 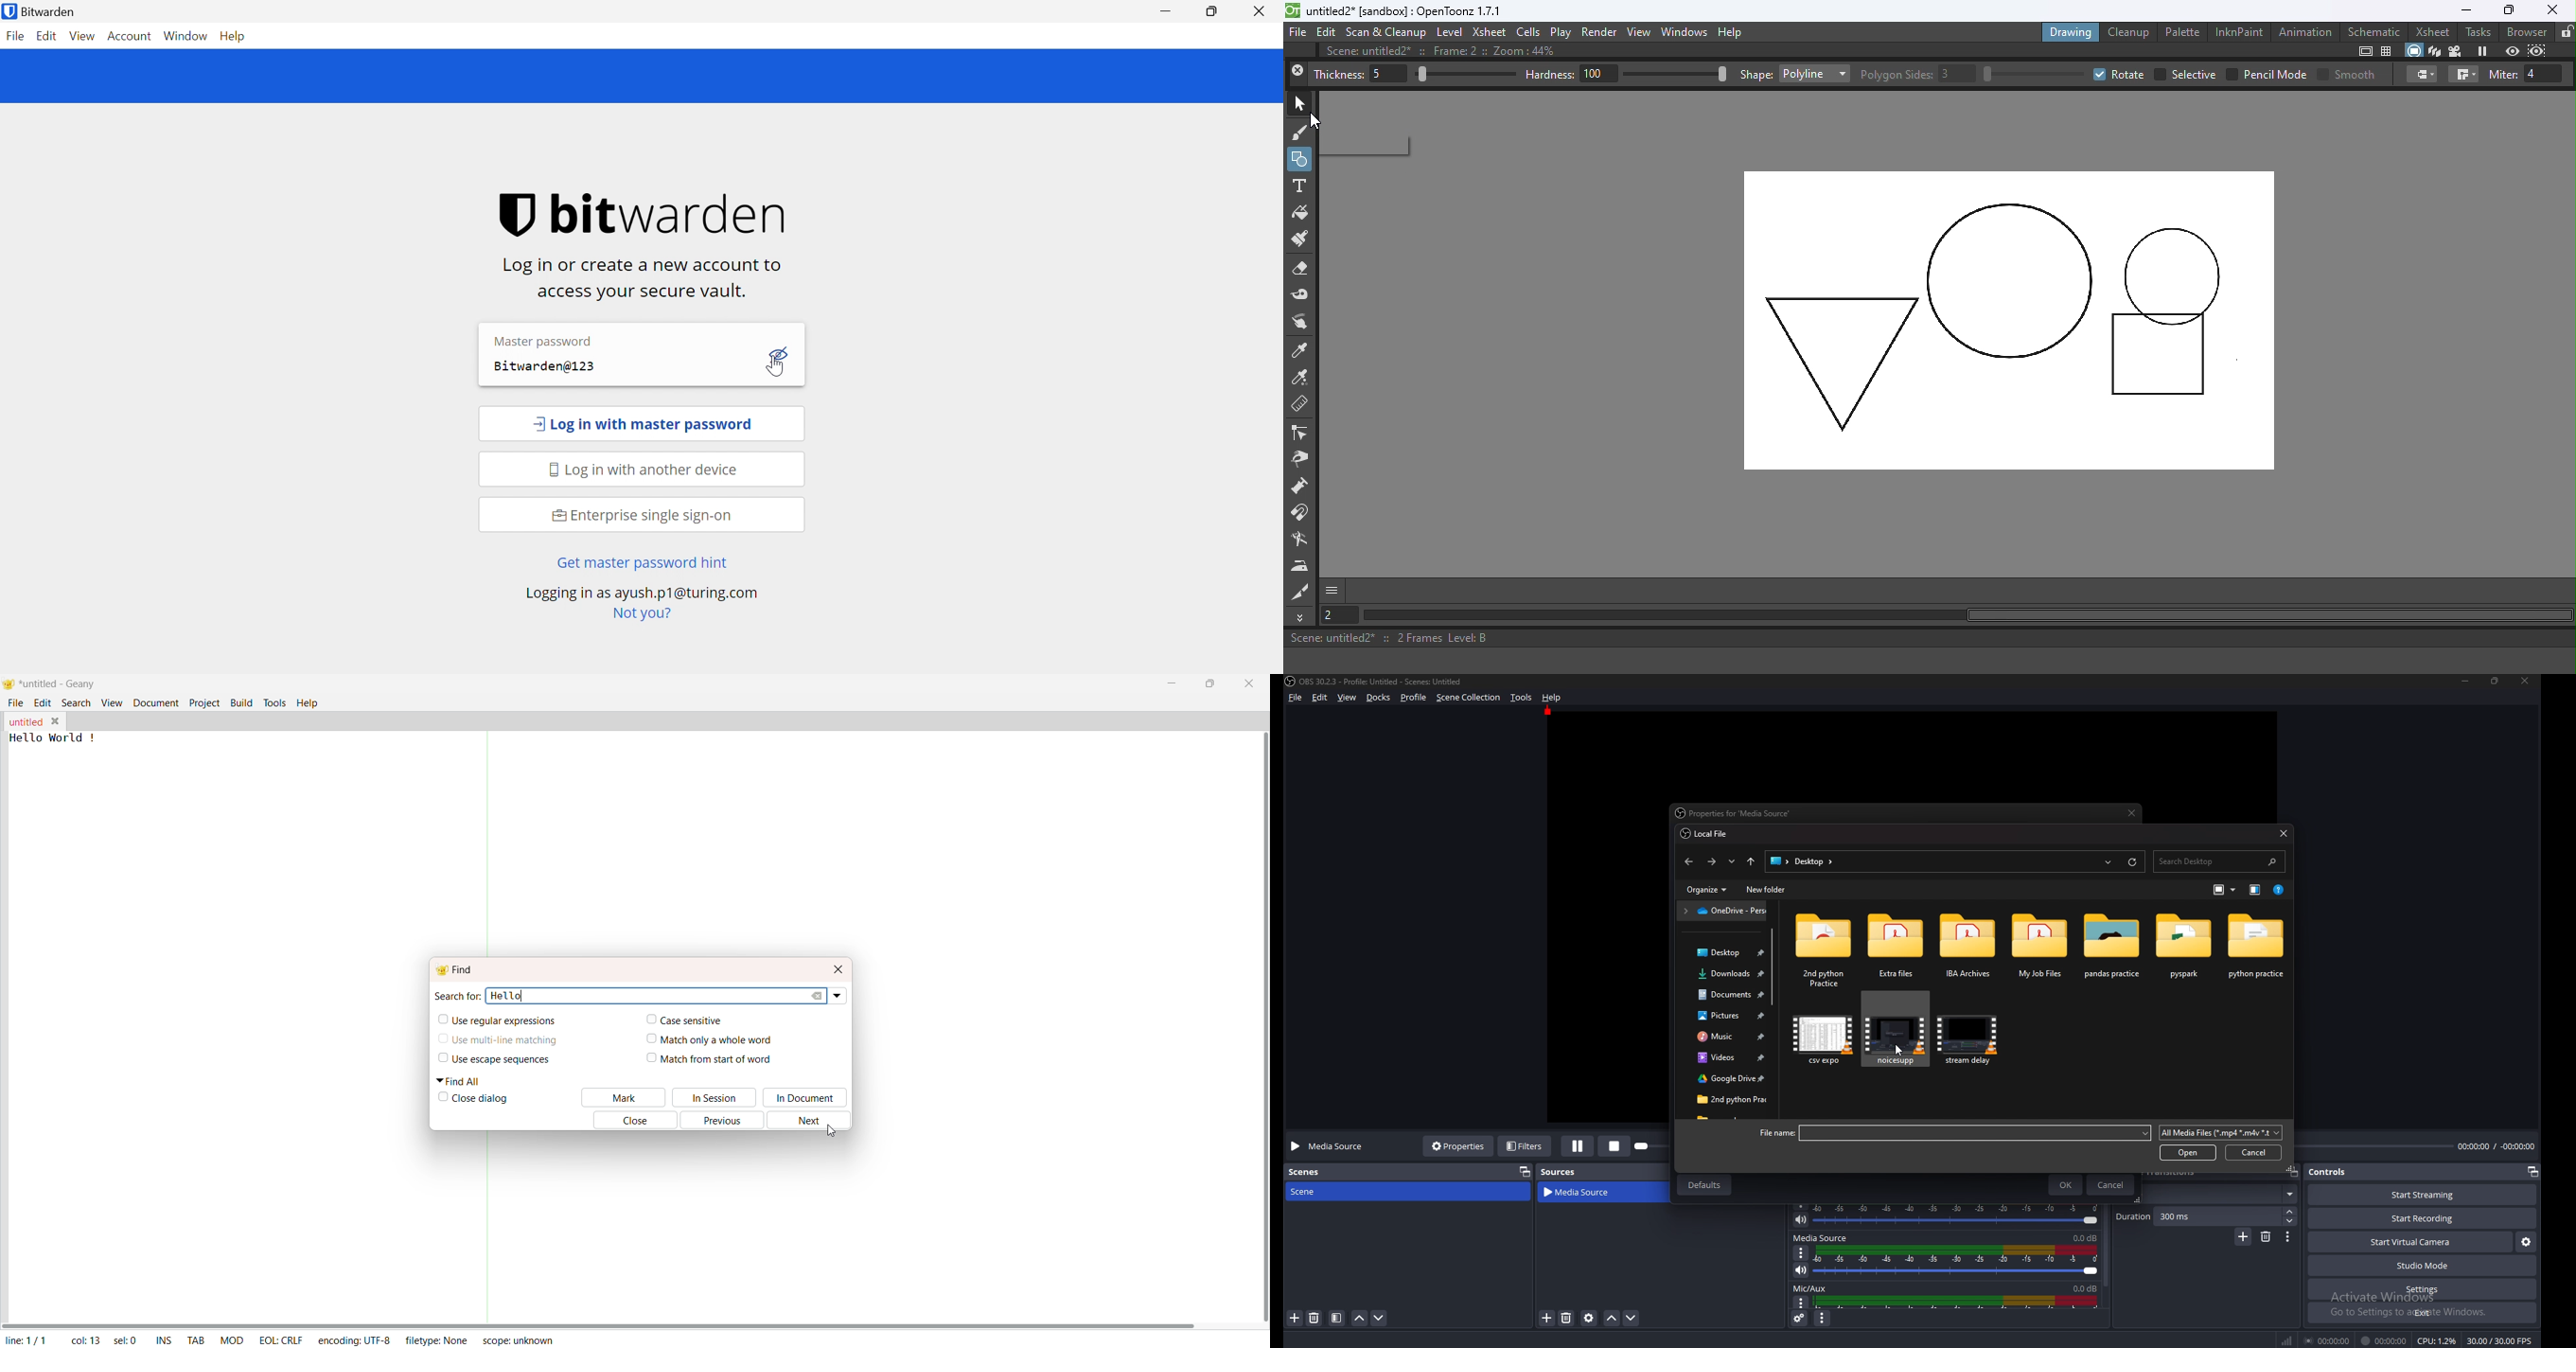 I want to click on folder, so click(x=2113, y=946).